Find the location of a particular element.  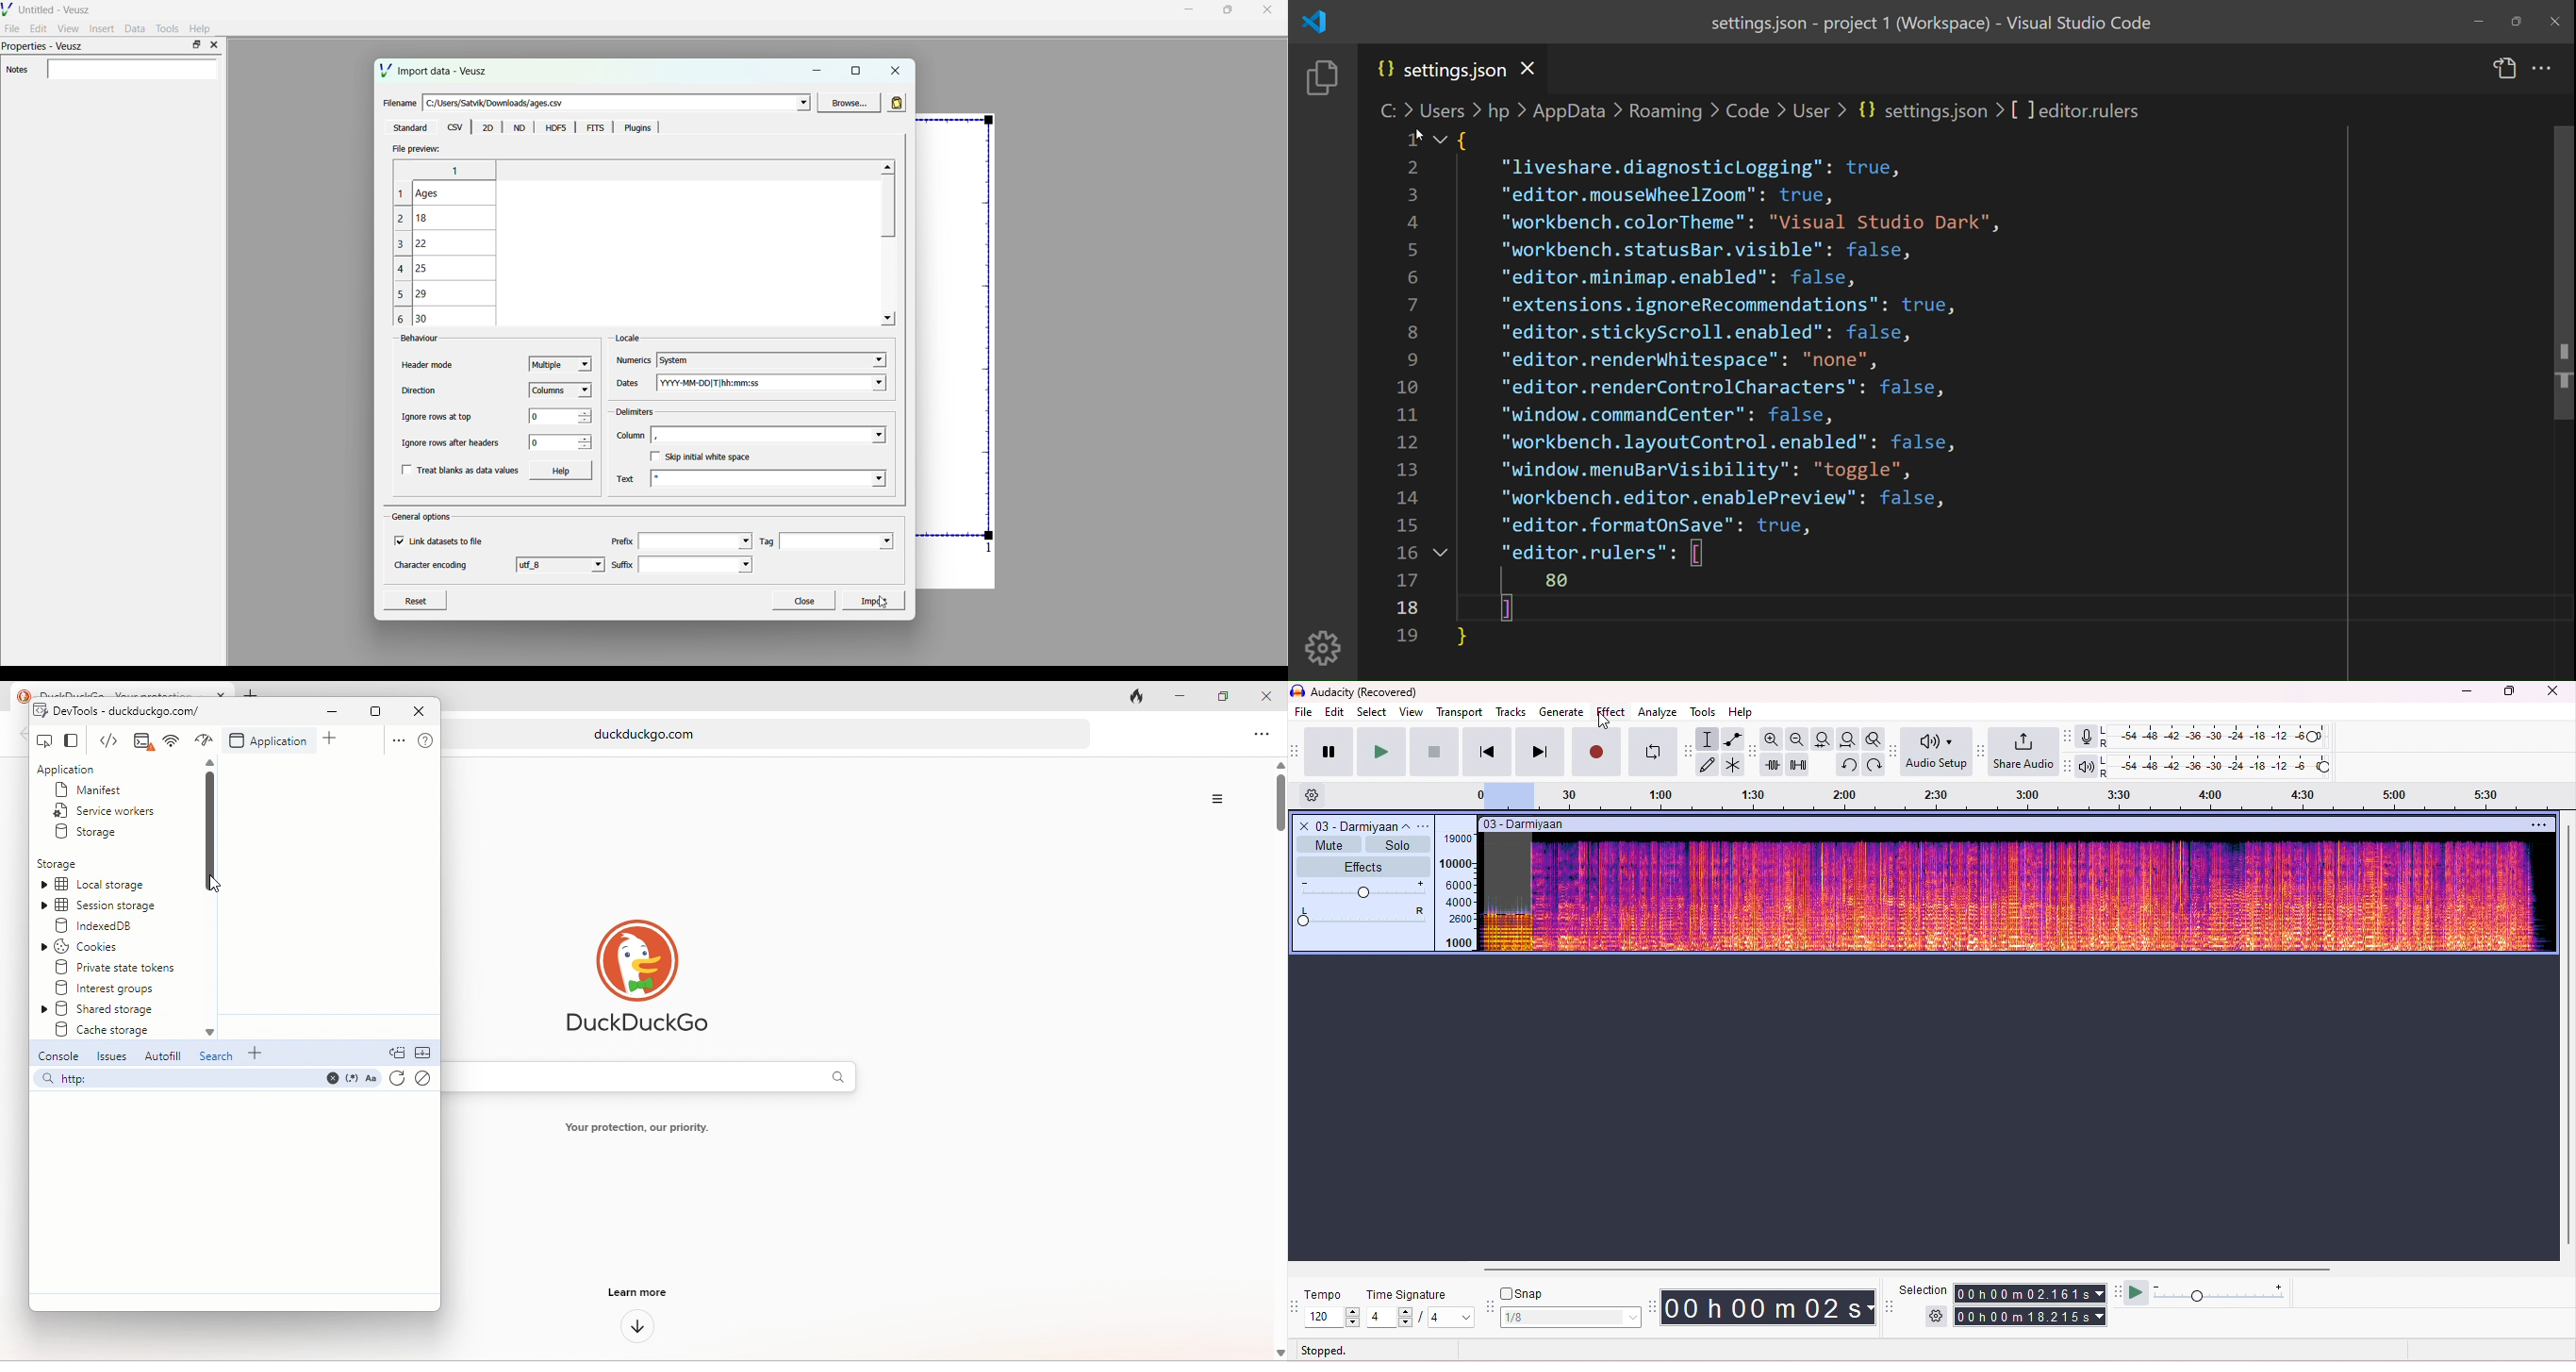

close is located at coordinates (2551, 692).